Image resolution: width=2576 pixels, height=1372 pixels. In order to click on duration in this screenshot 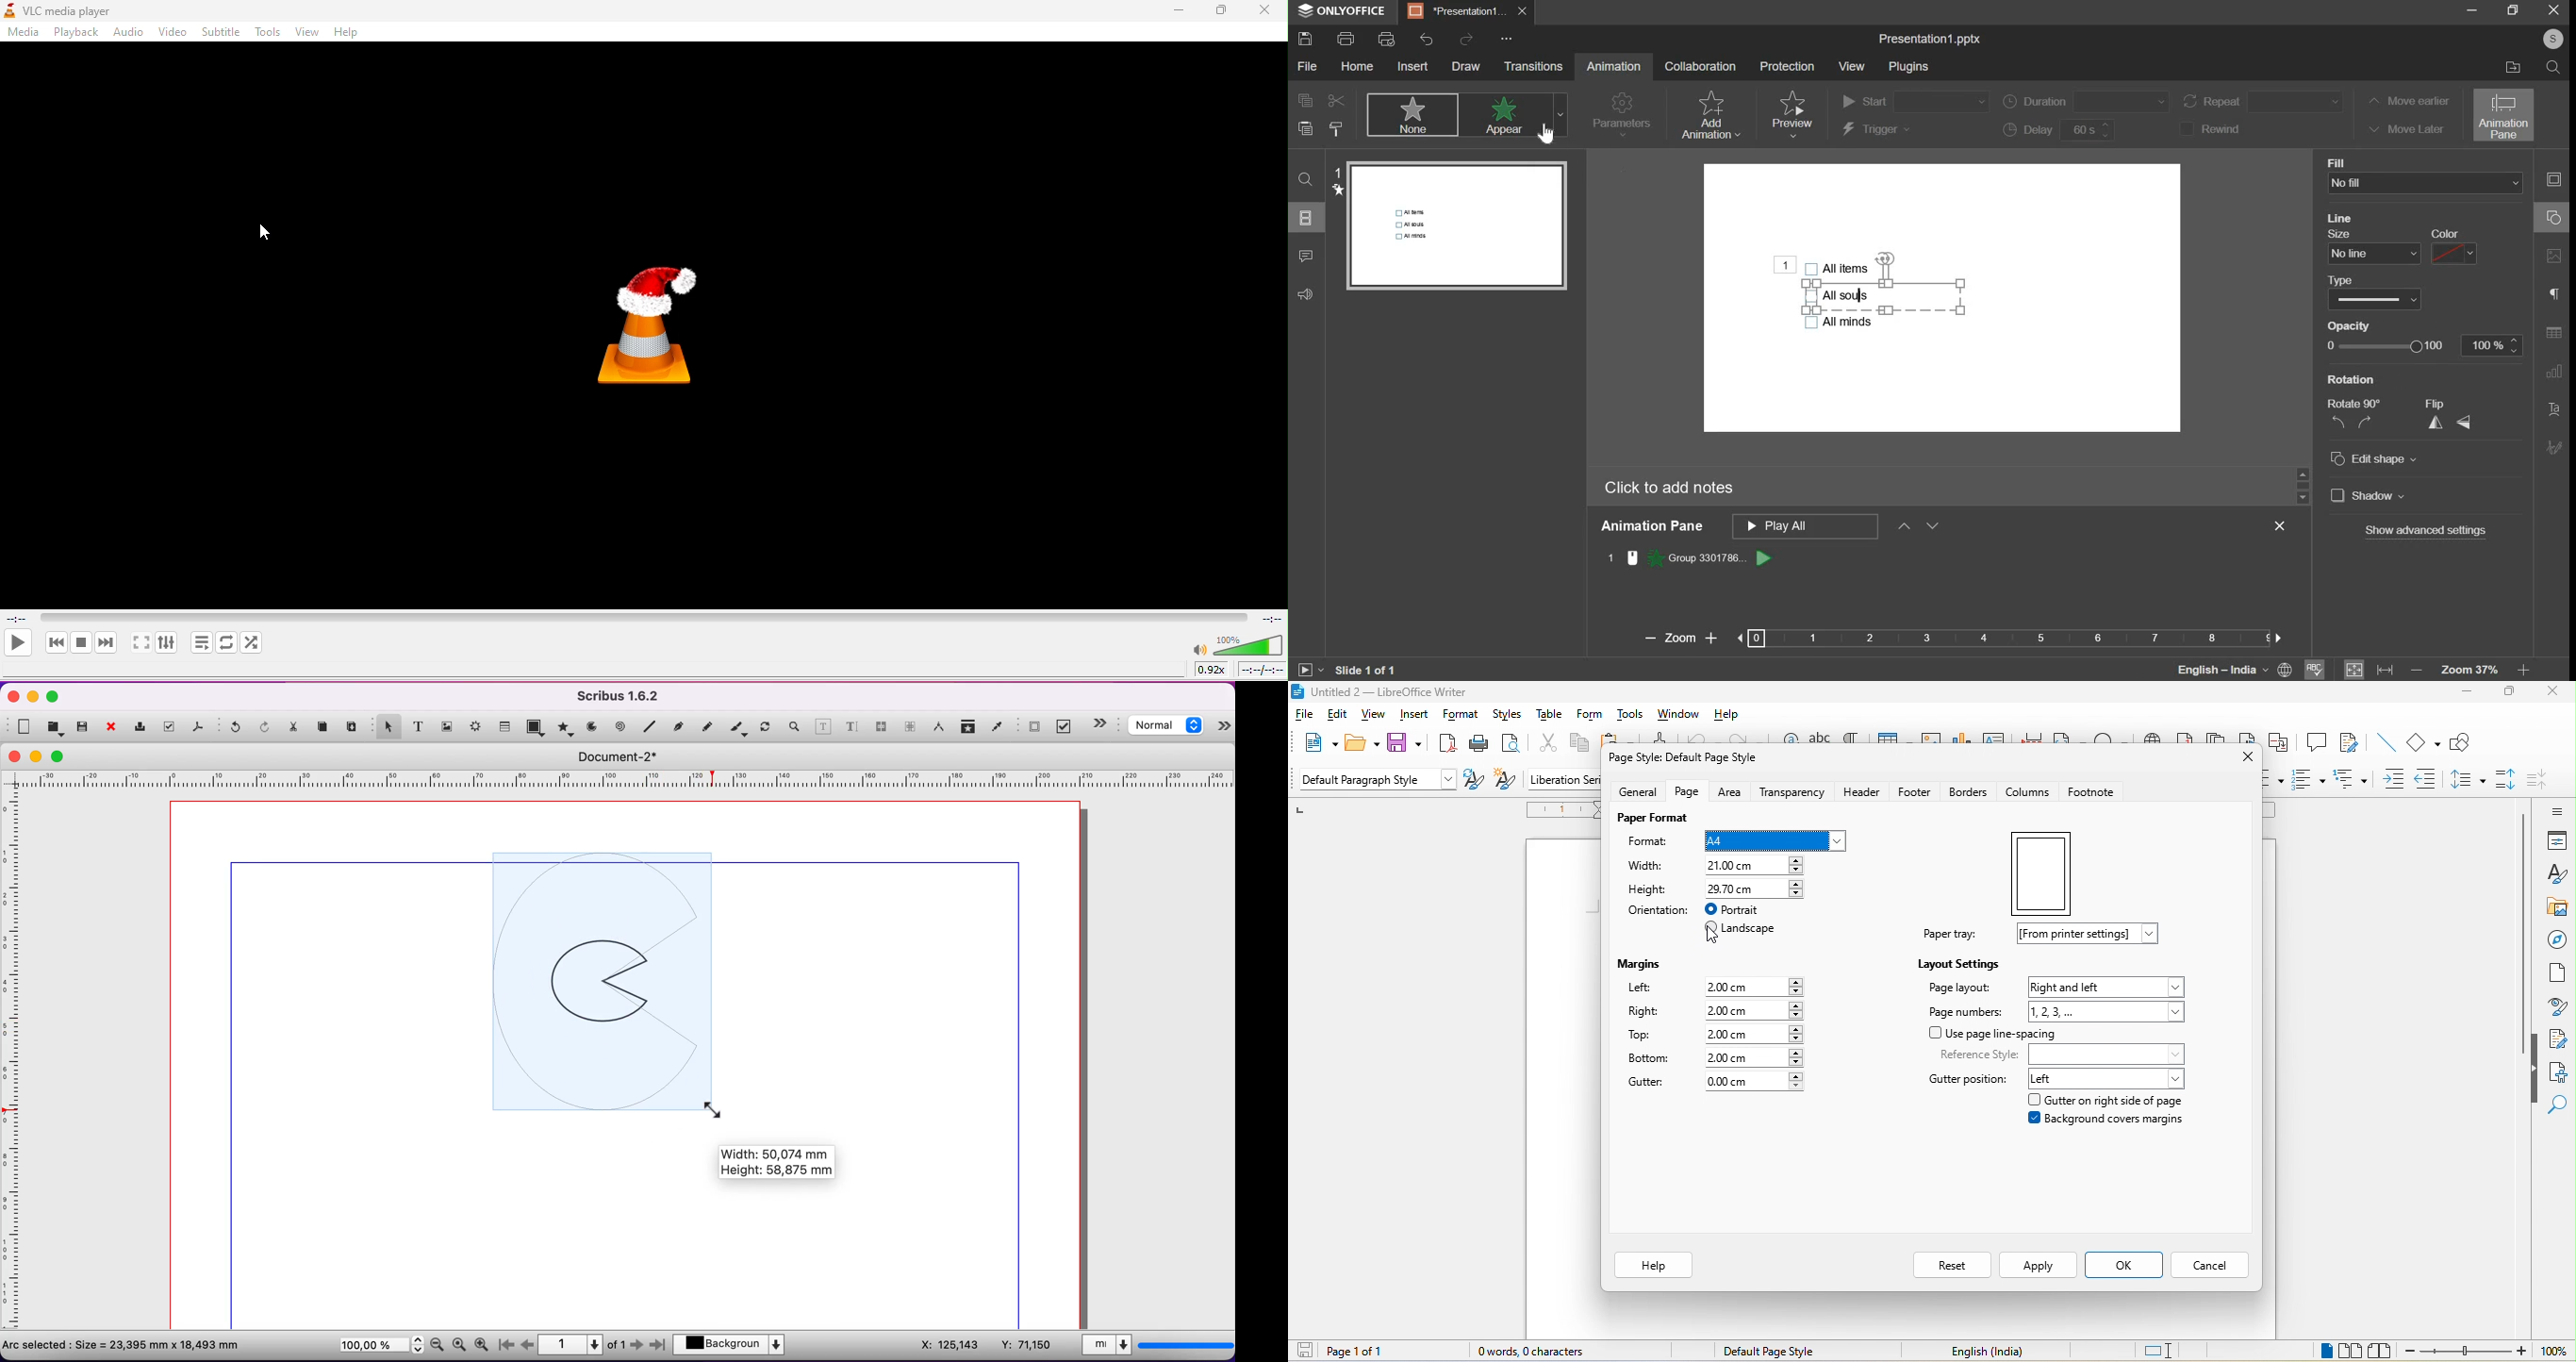, I will do `click(2085, 101)`.